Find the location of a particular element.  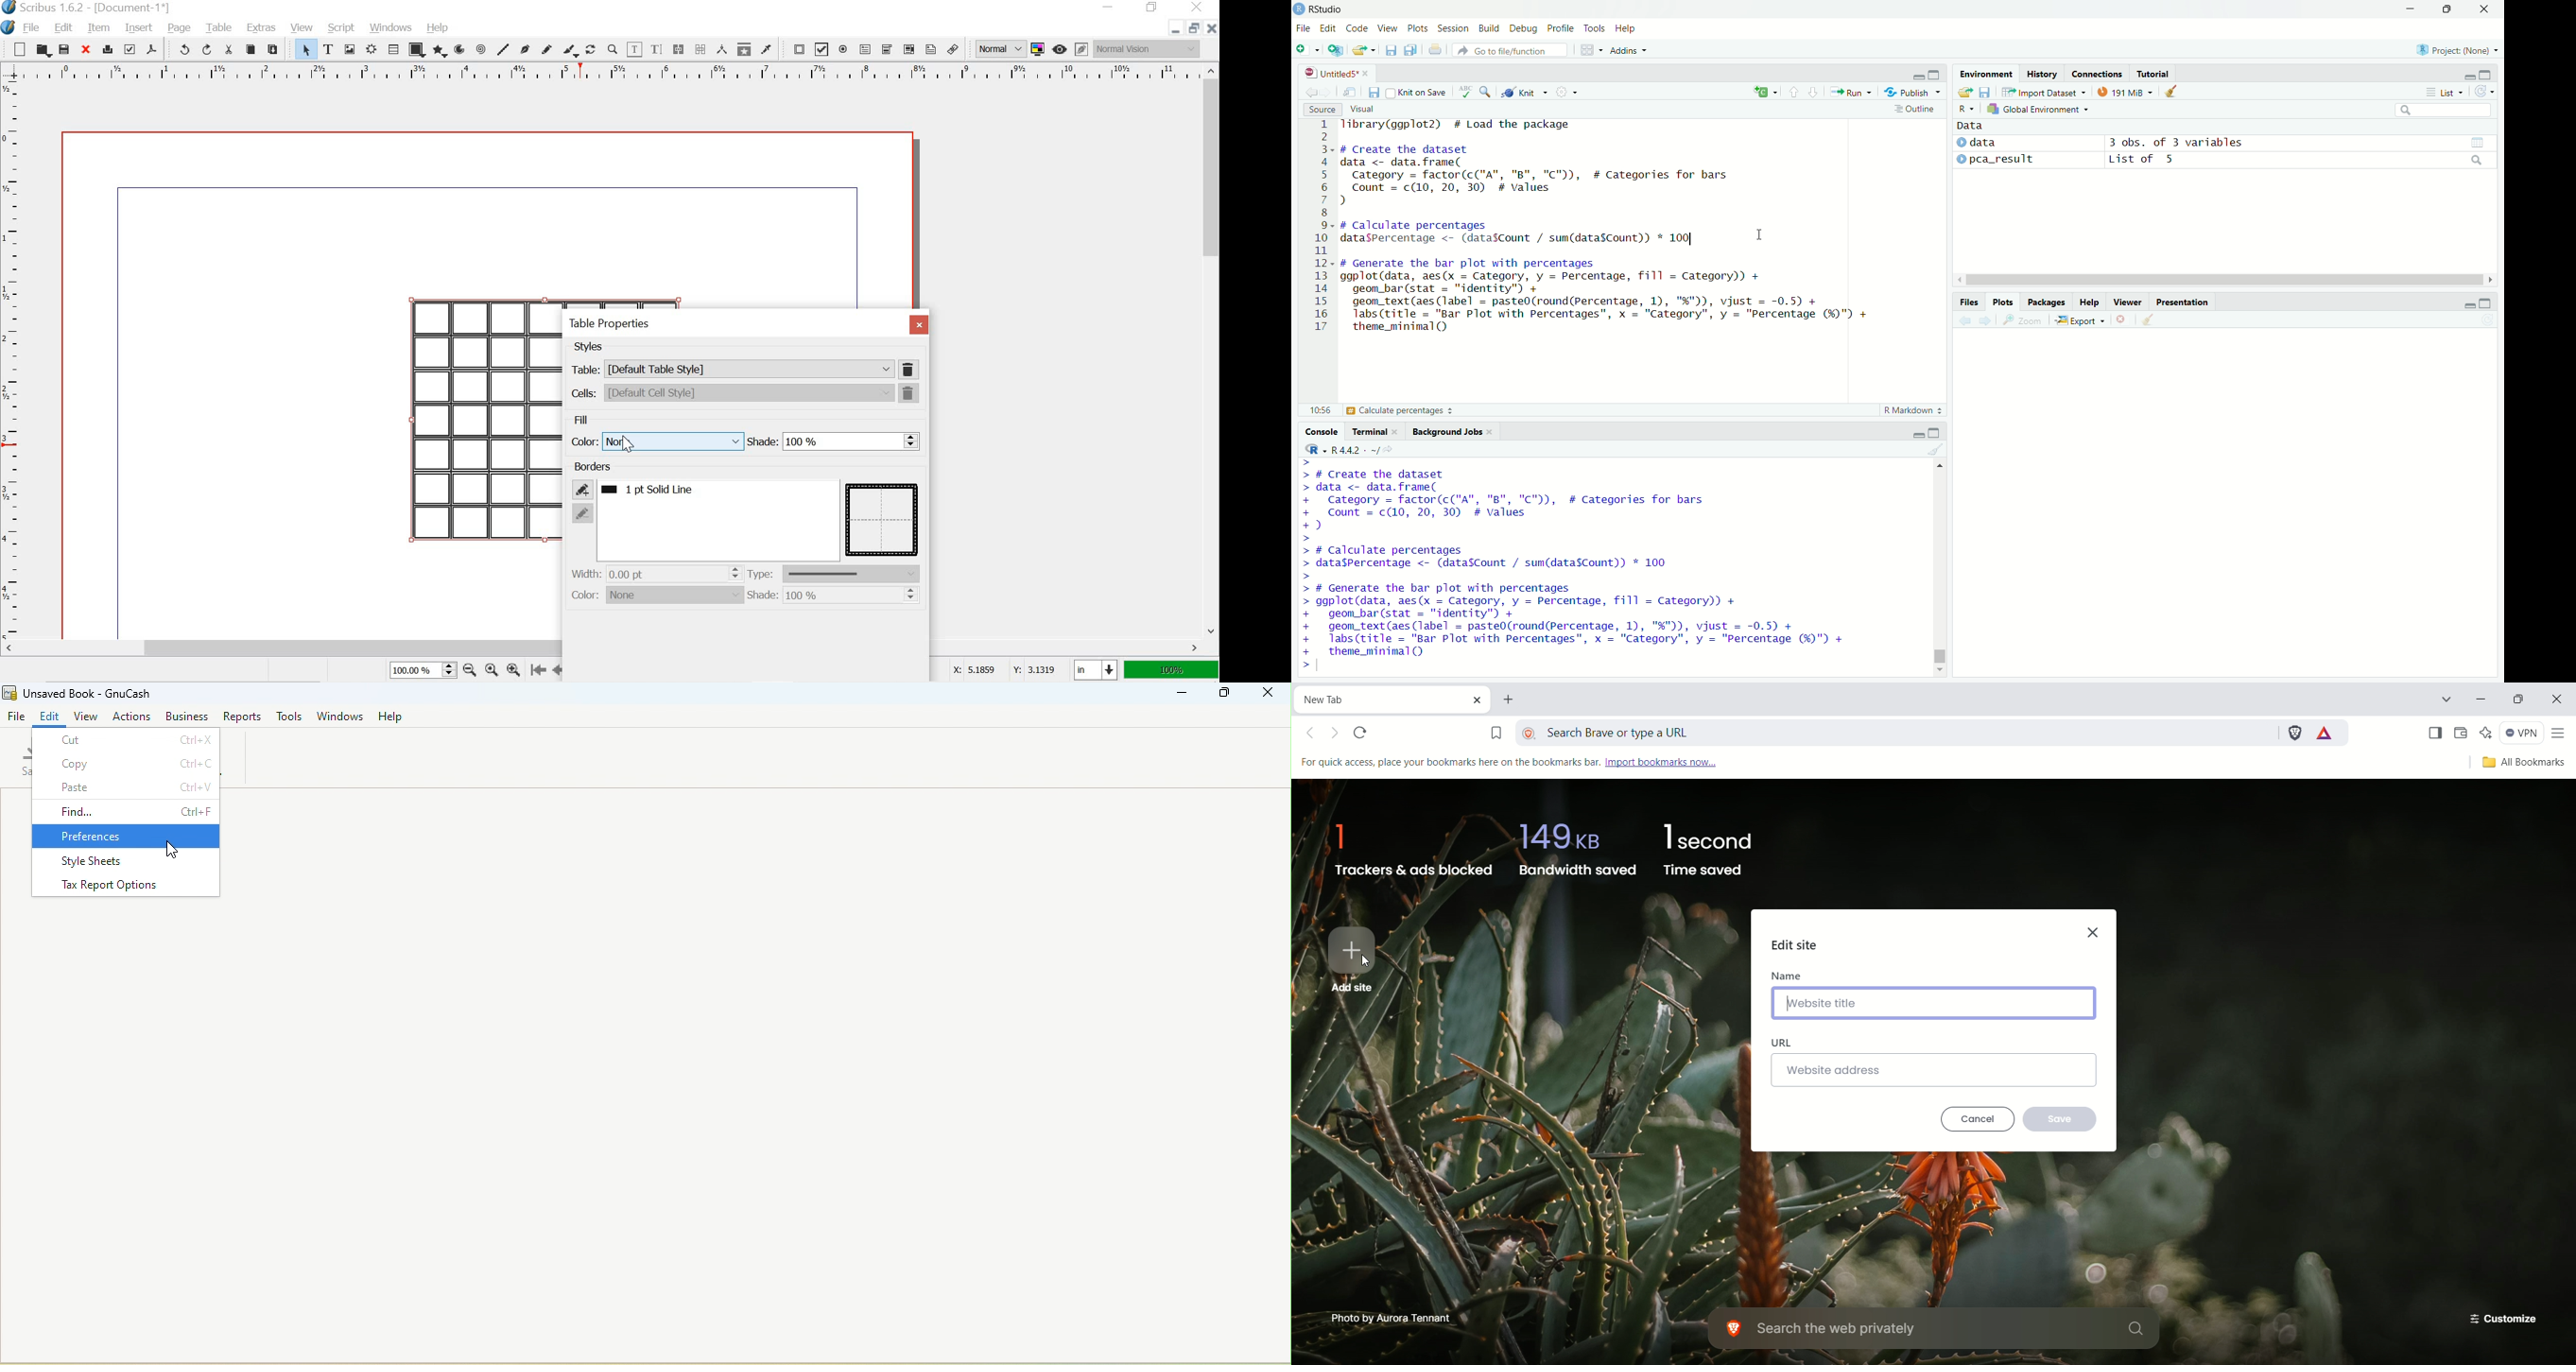

addins is located at coordinates (1628, 50).